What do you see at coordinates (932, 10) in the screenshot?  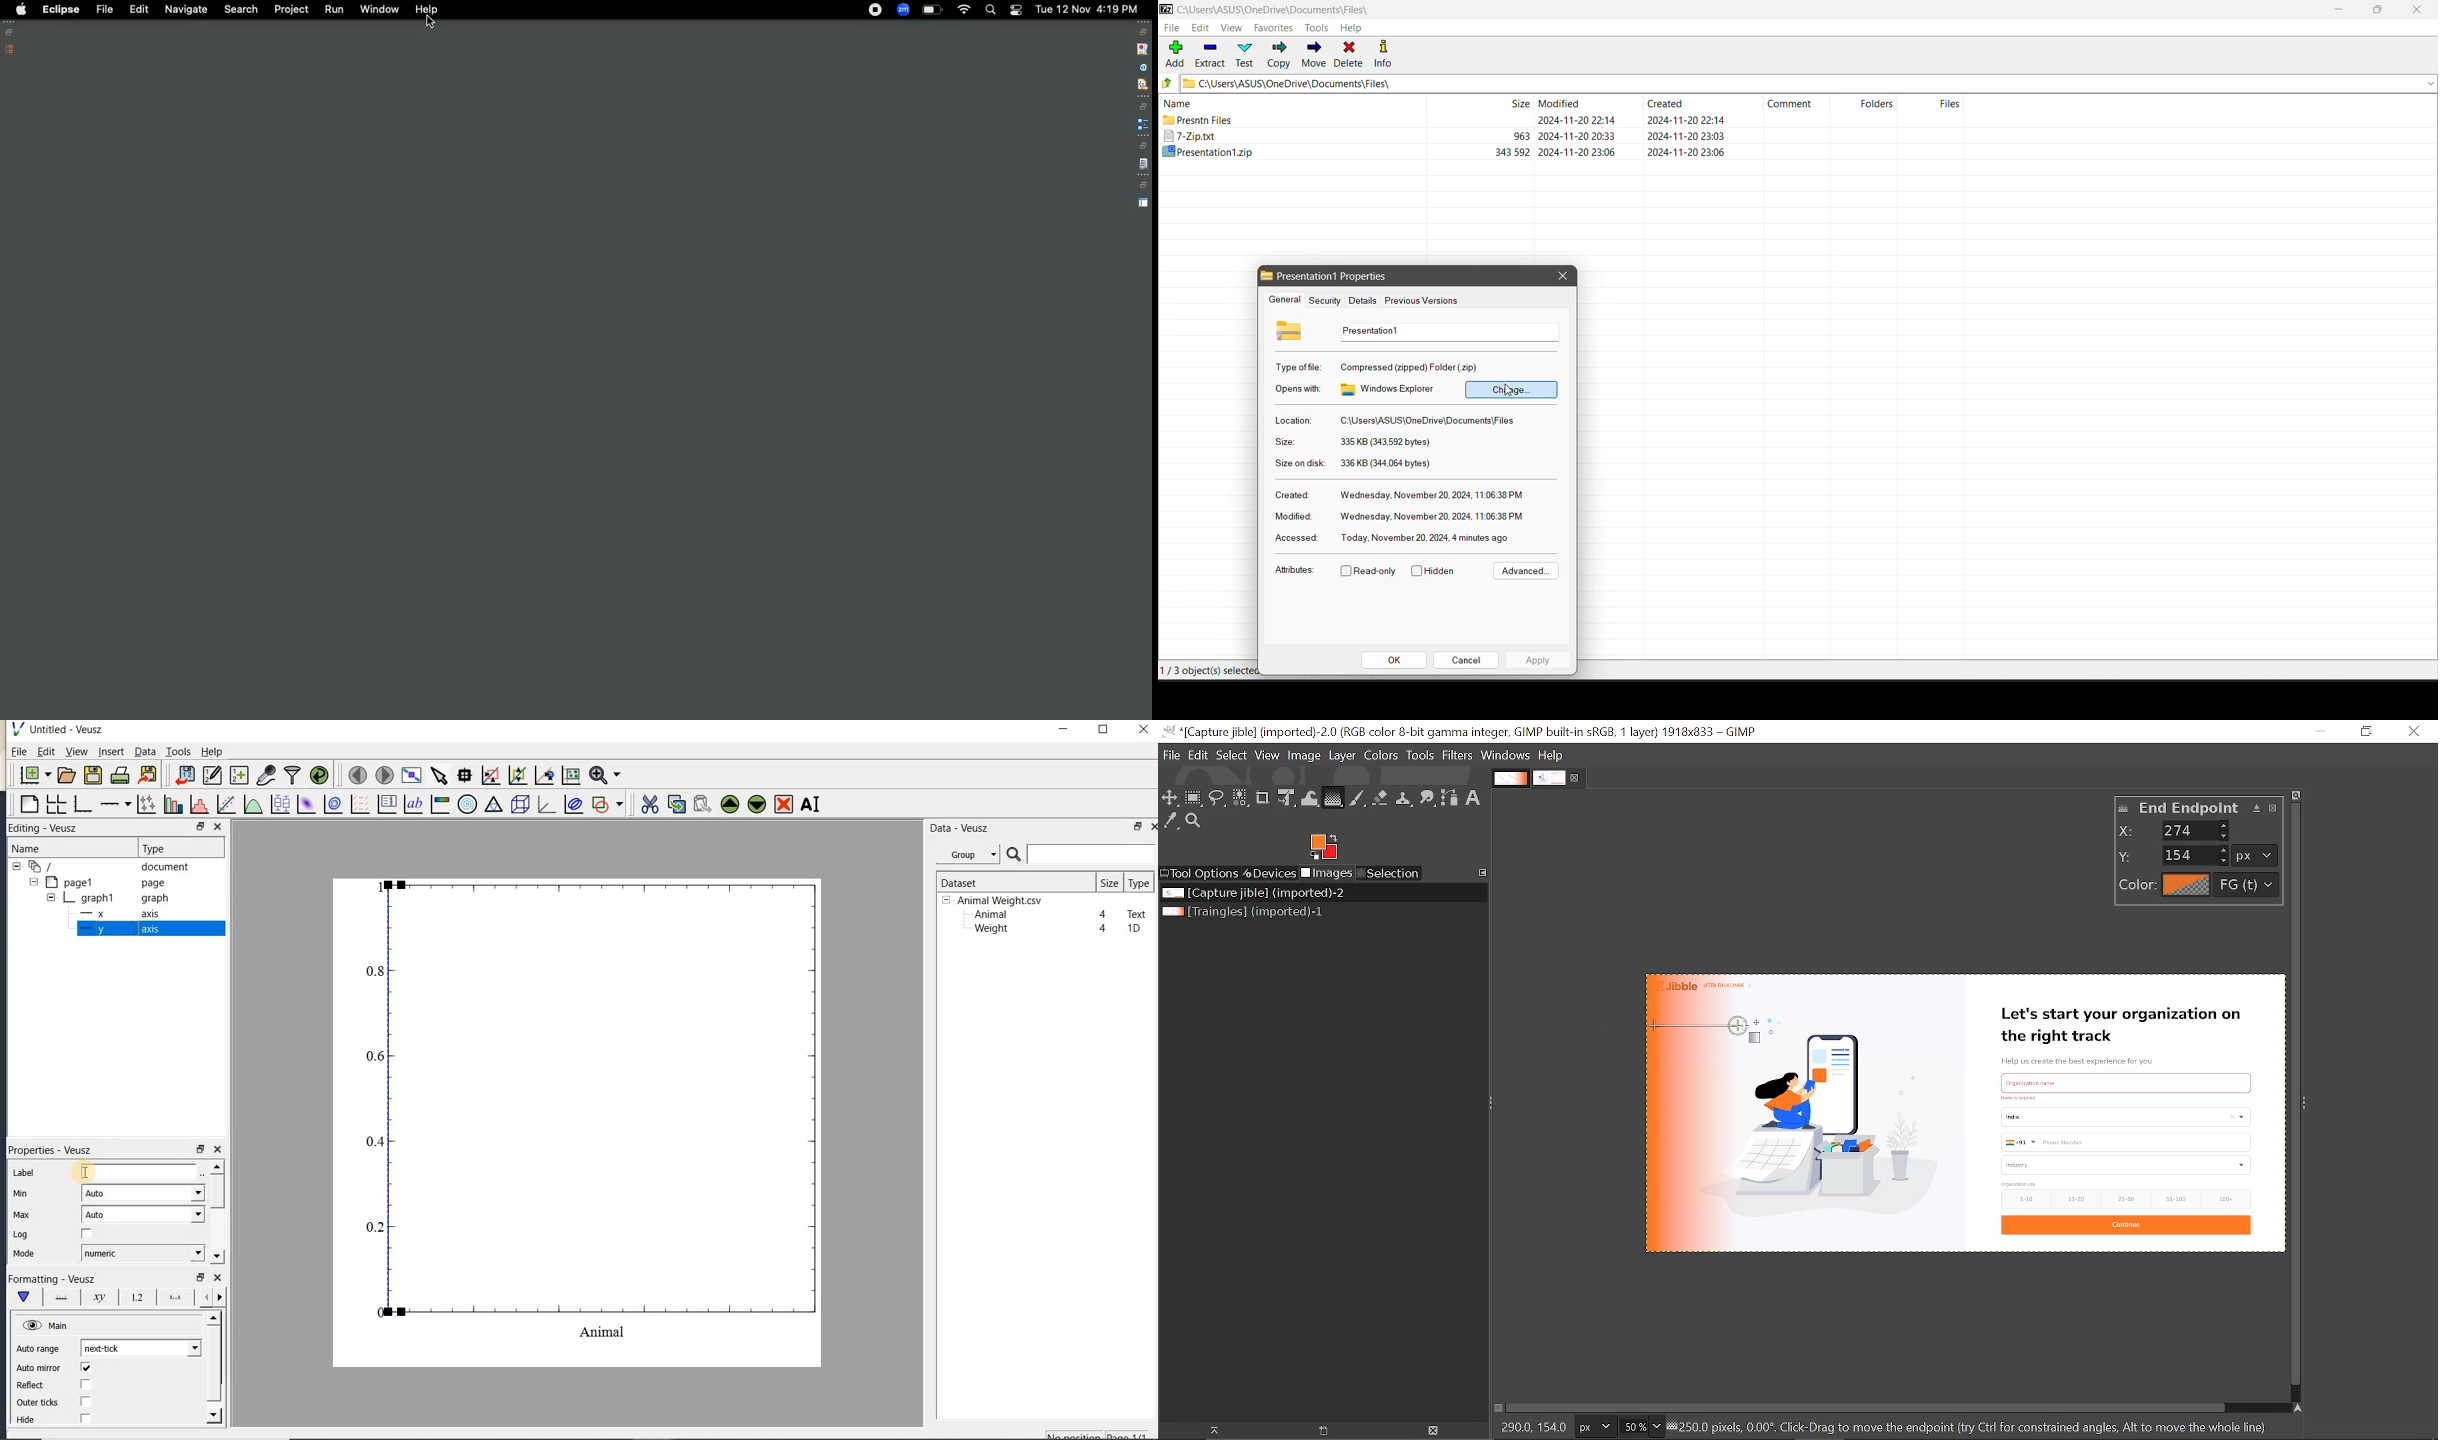 I see `Charge` at bounding box center [932, 10].